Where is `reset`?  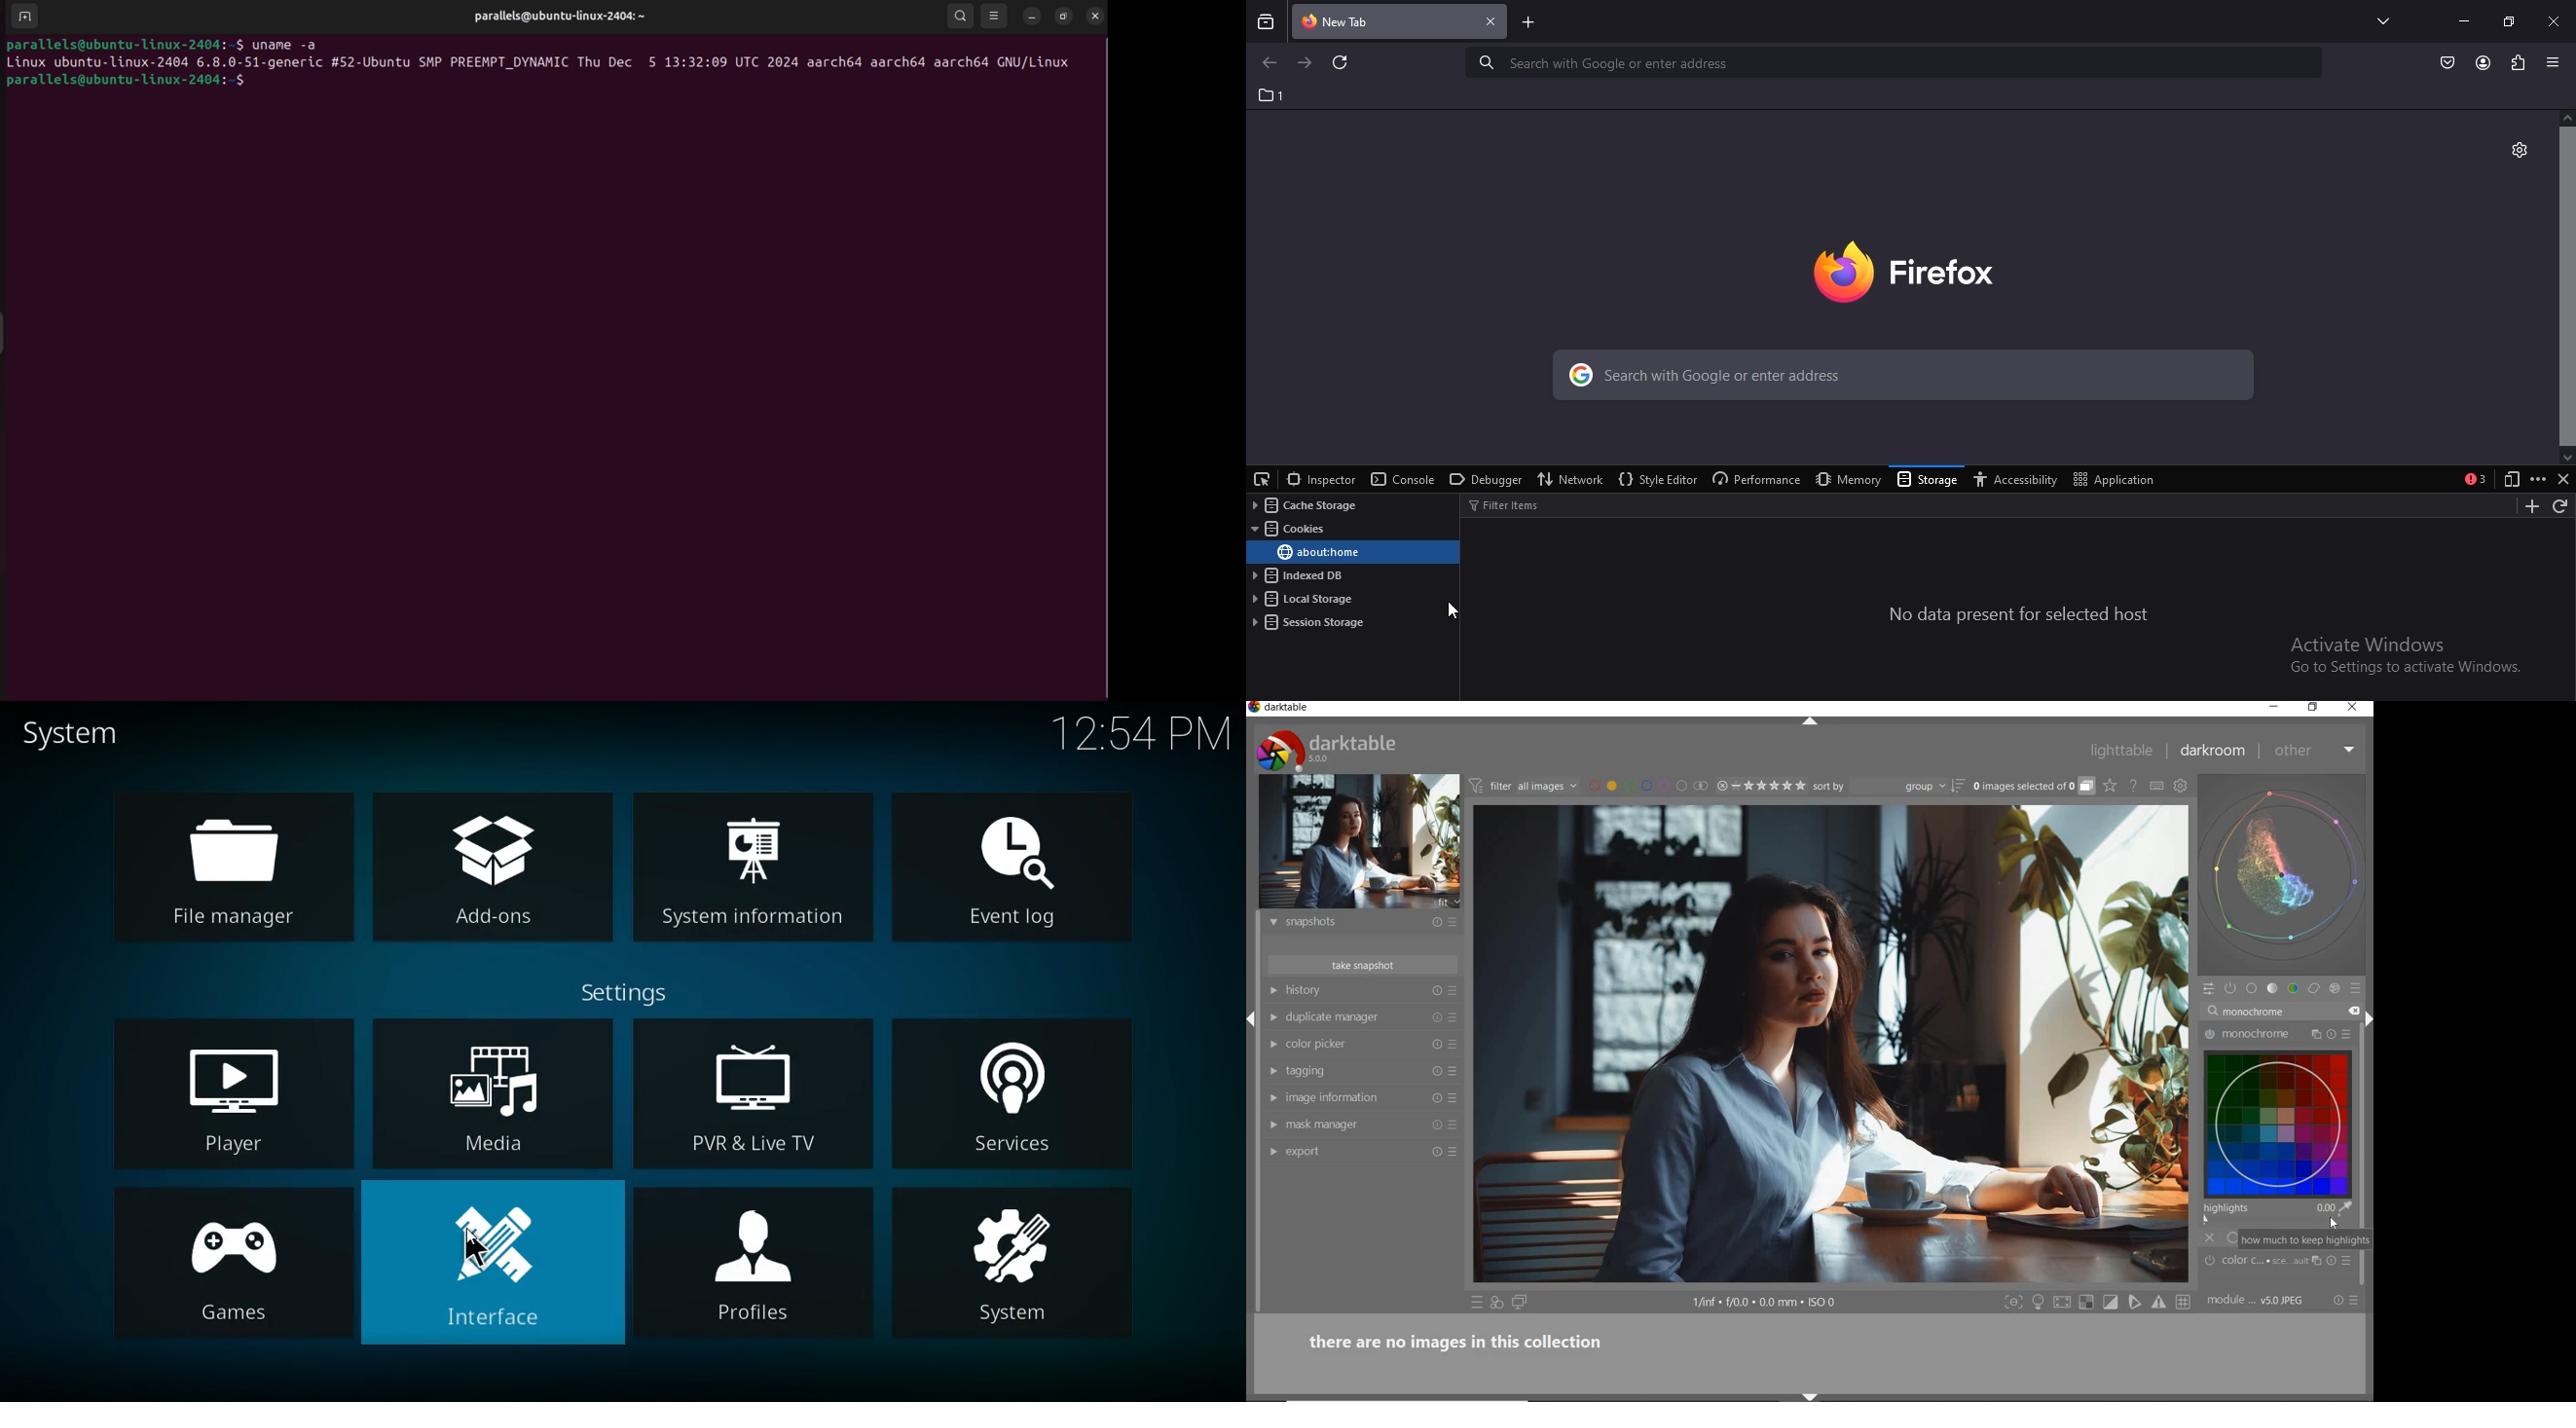
reset is located at coordinates (1437, 992).